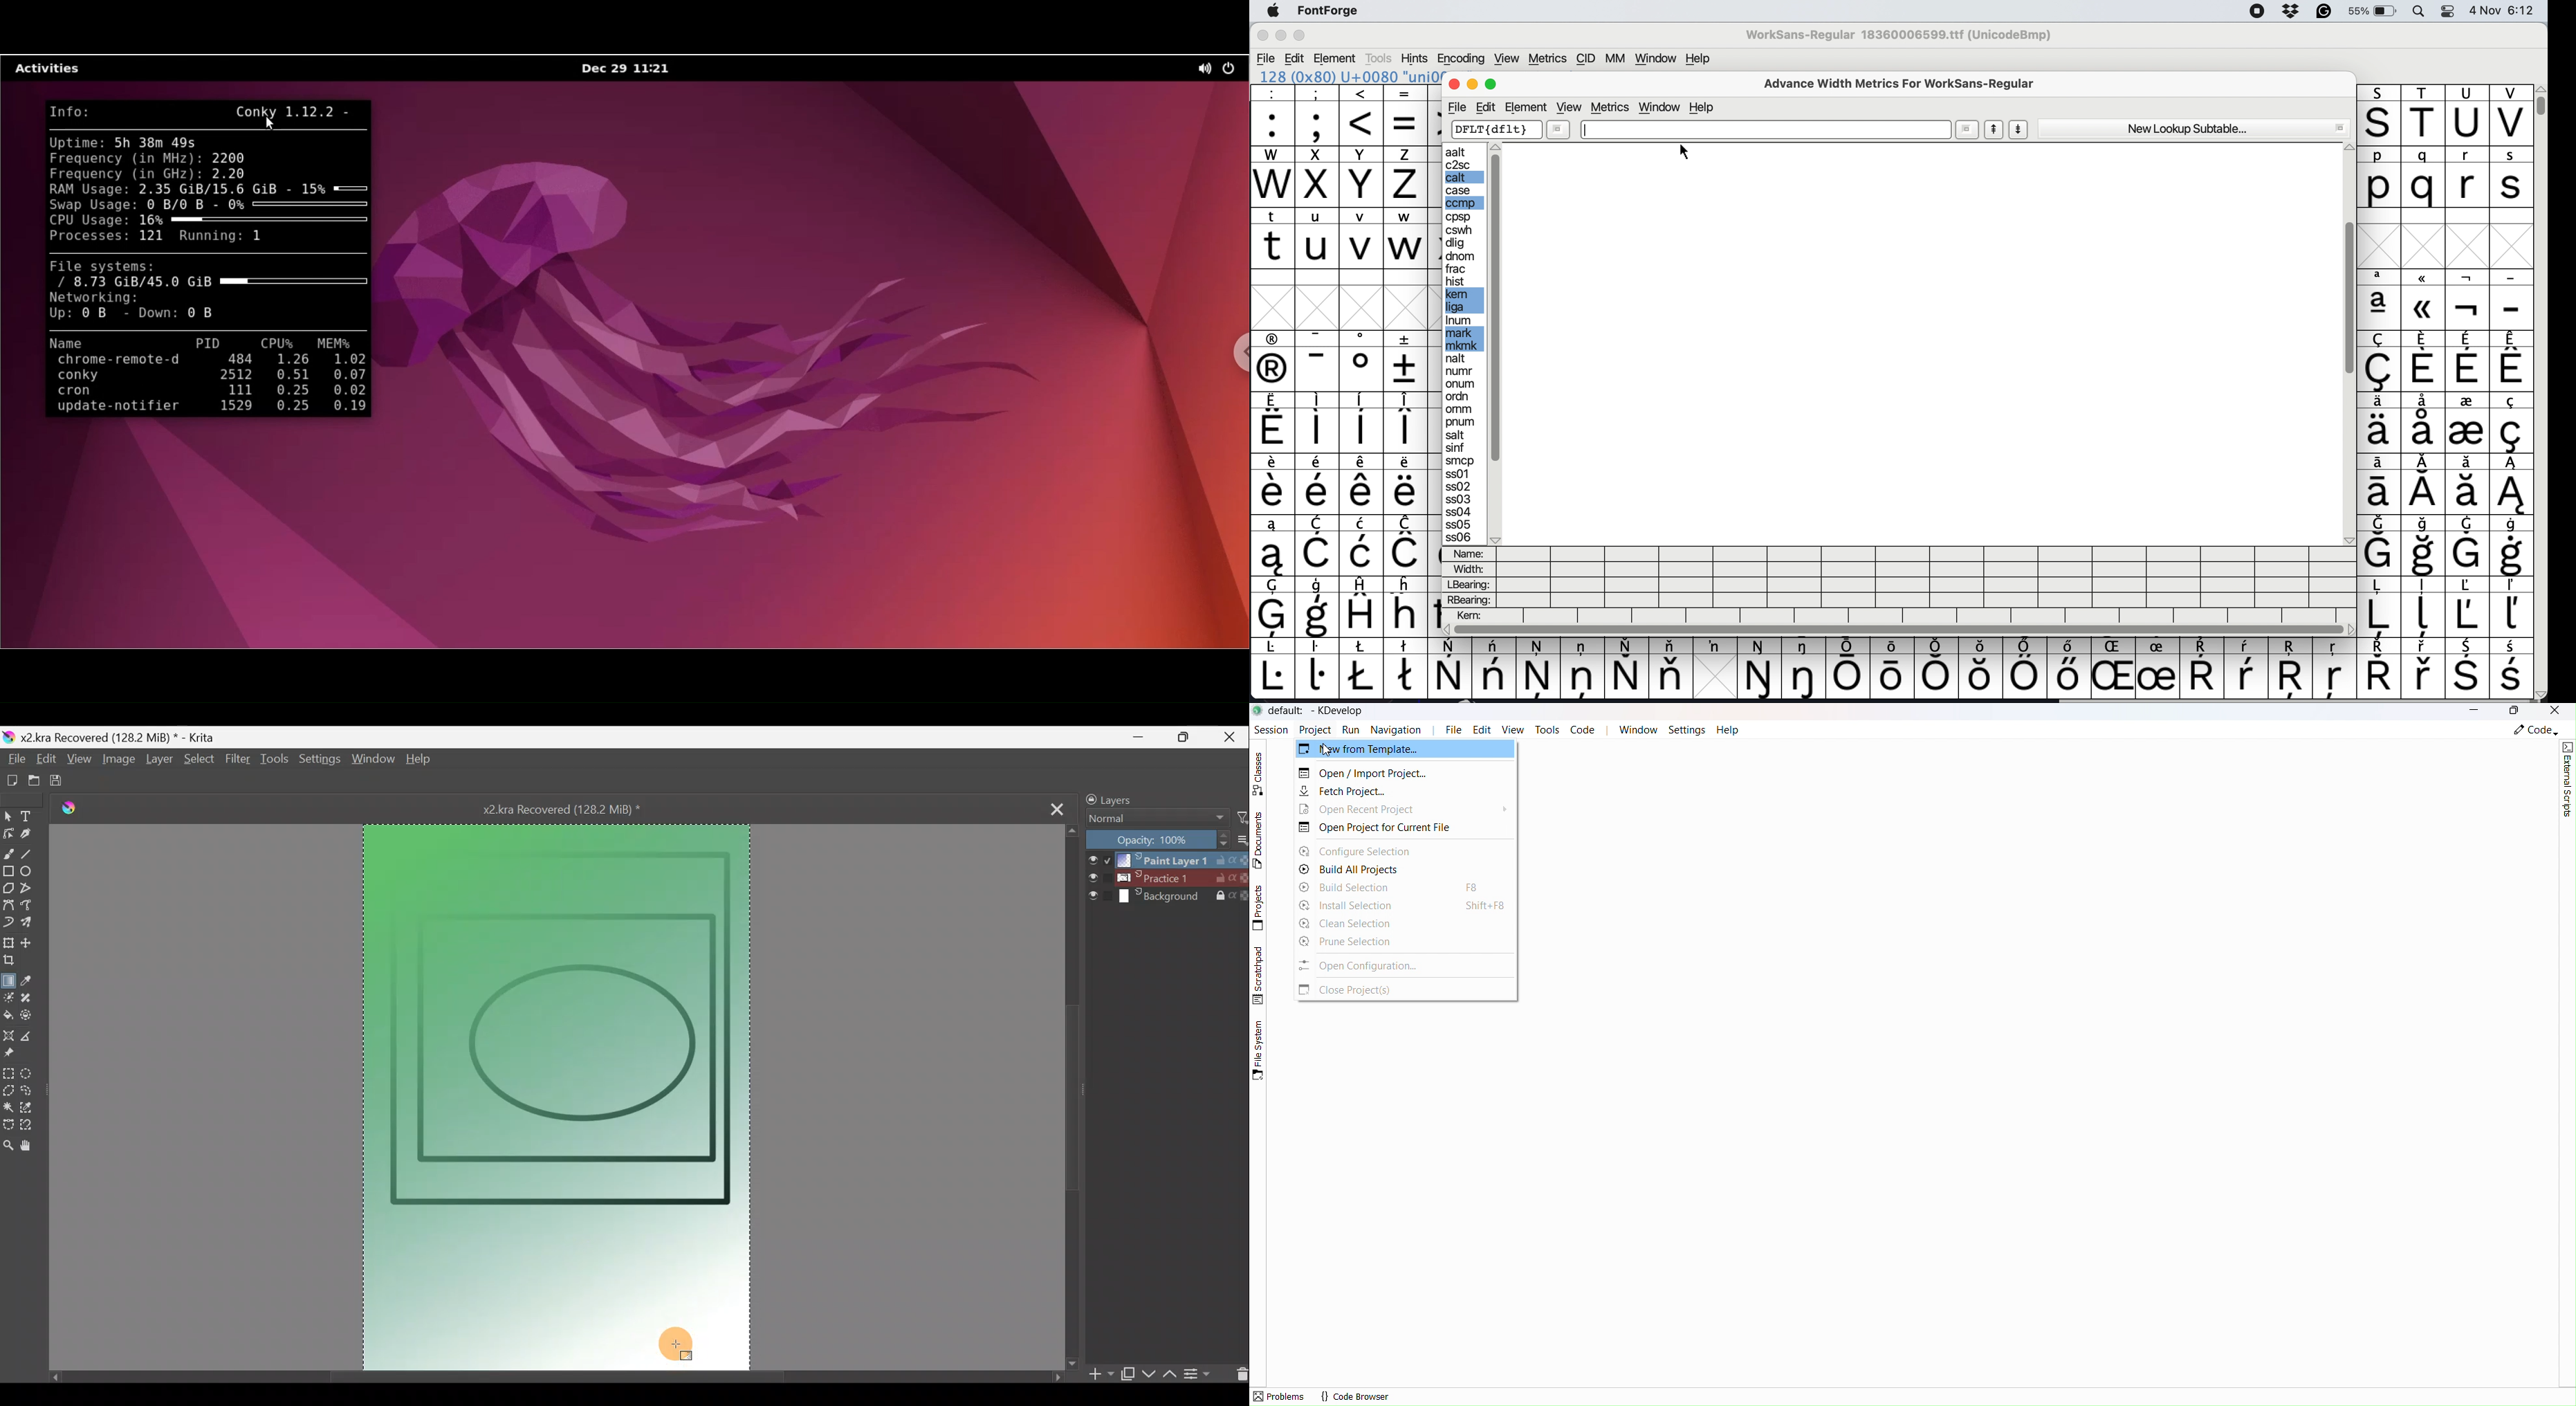 This screenshot has height=1428, width=2576. What do you see at coordinates (1167, 898) in the screenshot?
I see `Layer 3` at bounding box center [1167, 898].